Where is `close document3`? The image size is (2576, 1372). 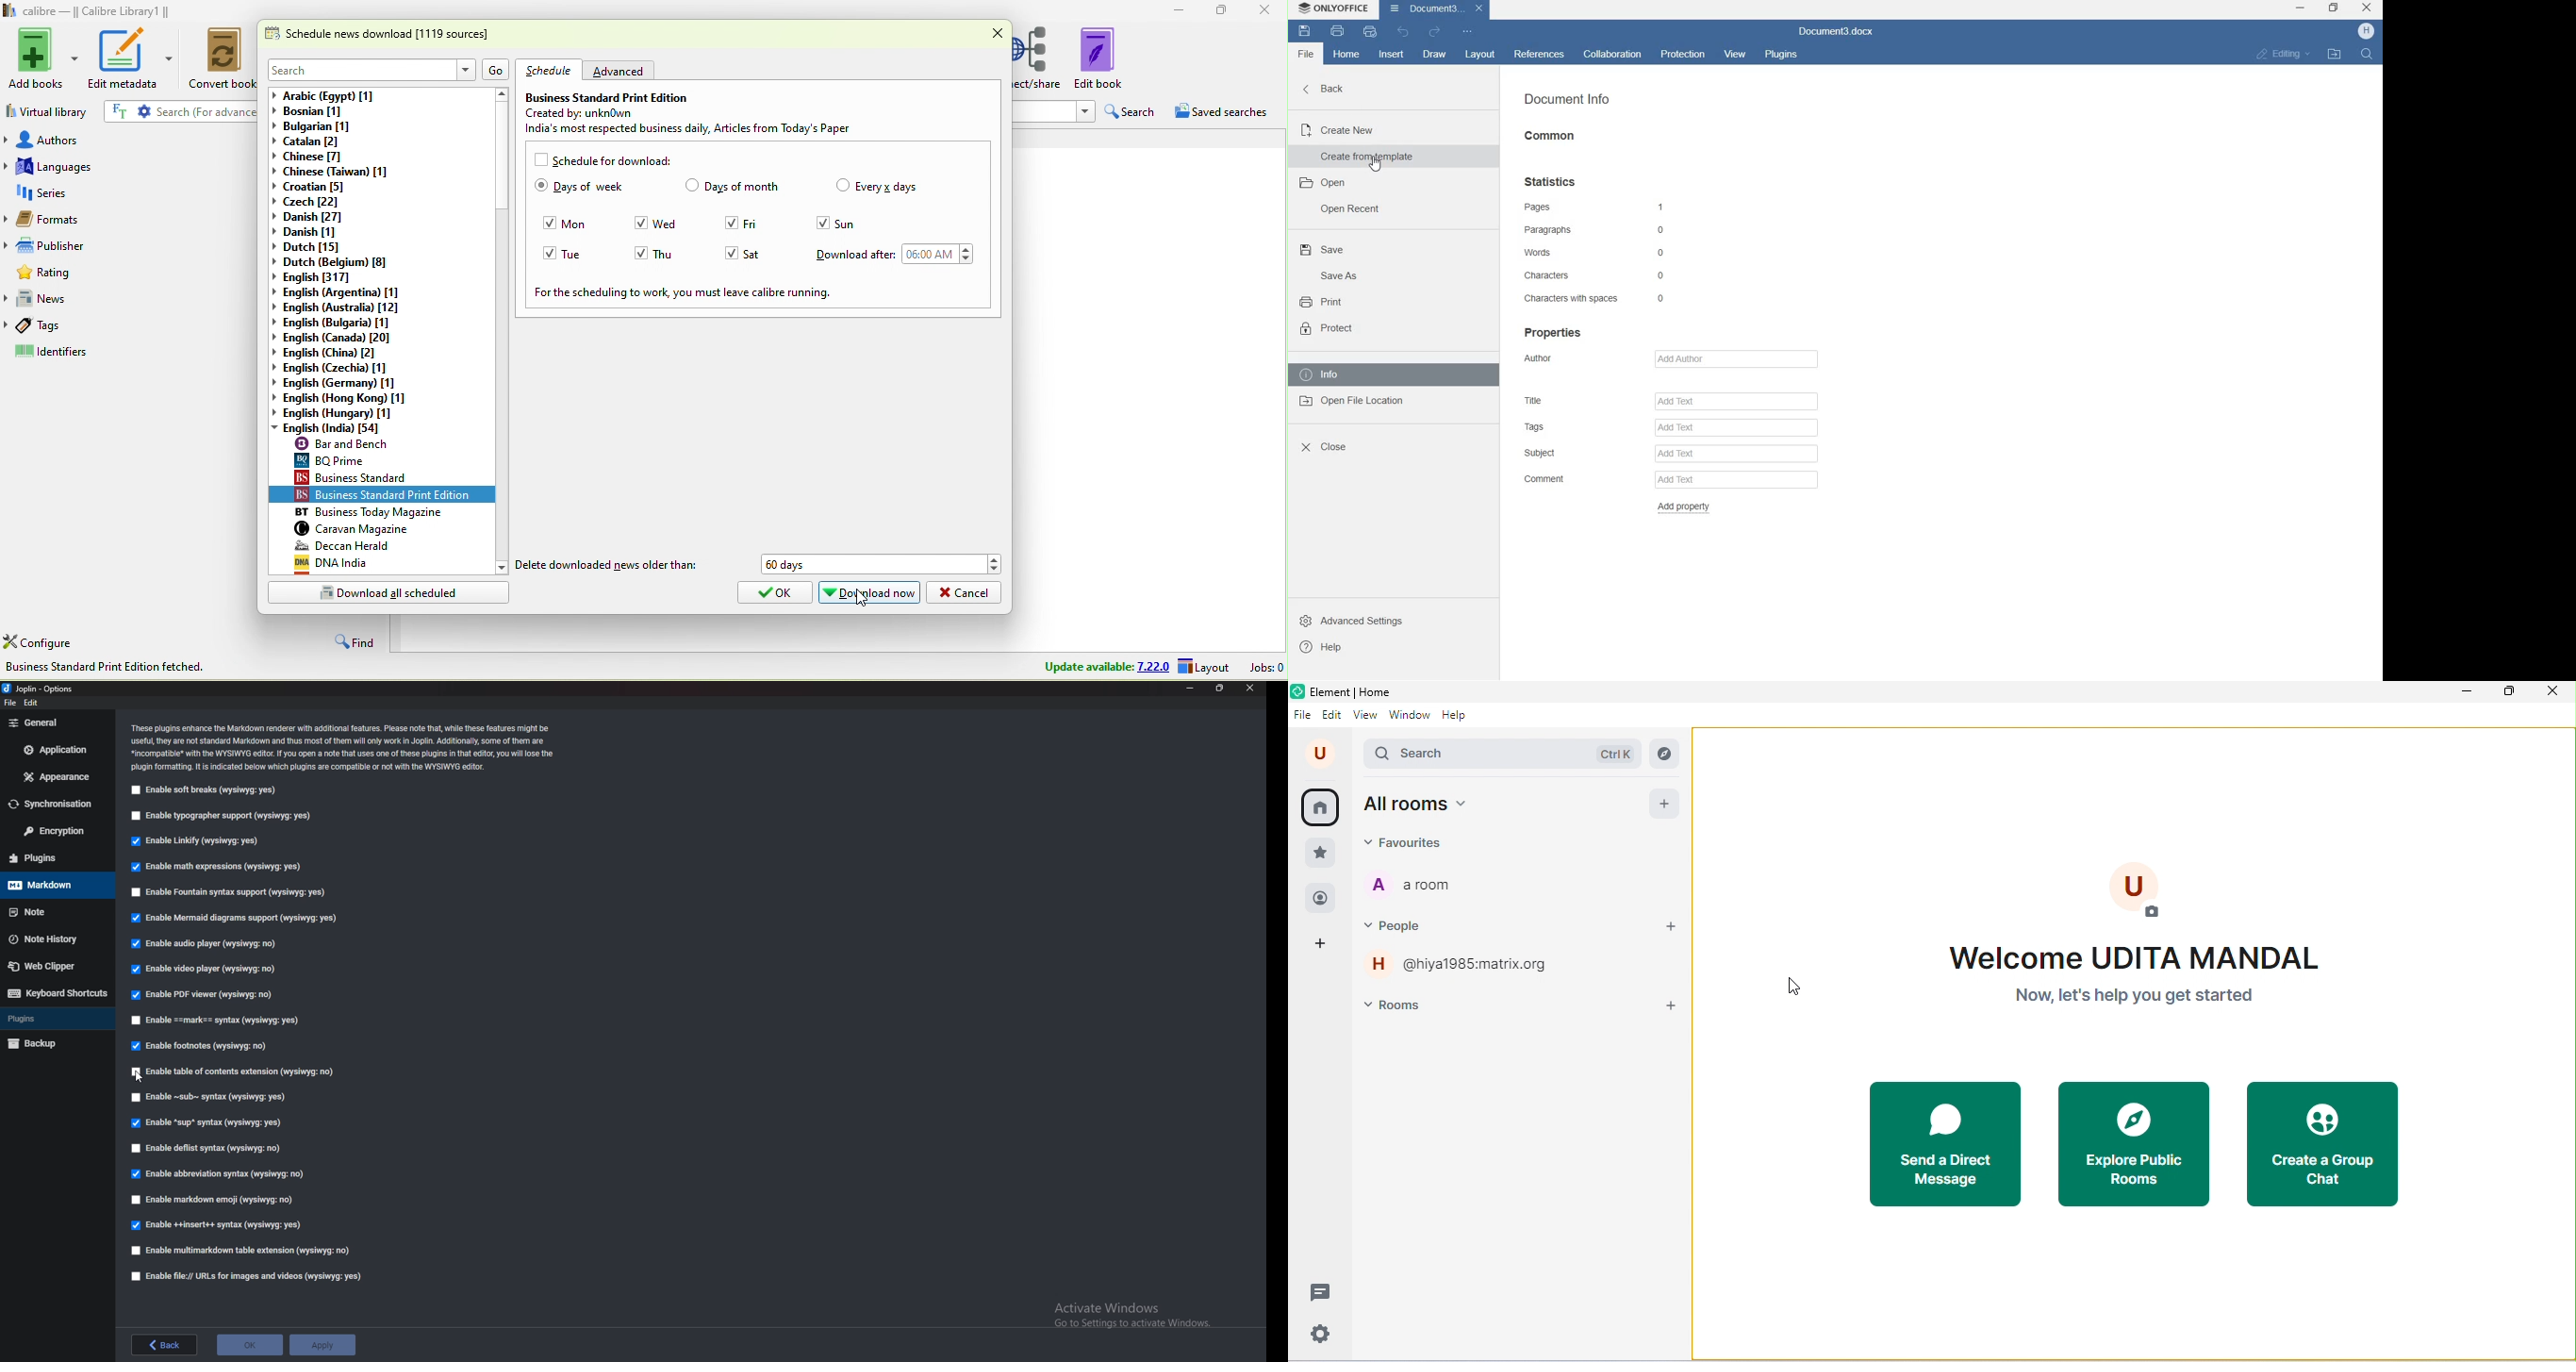
close document3 is located at coordinates (1480, 8).